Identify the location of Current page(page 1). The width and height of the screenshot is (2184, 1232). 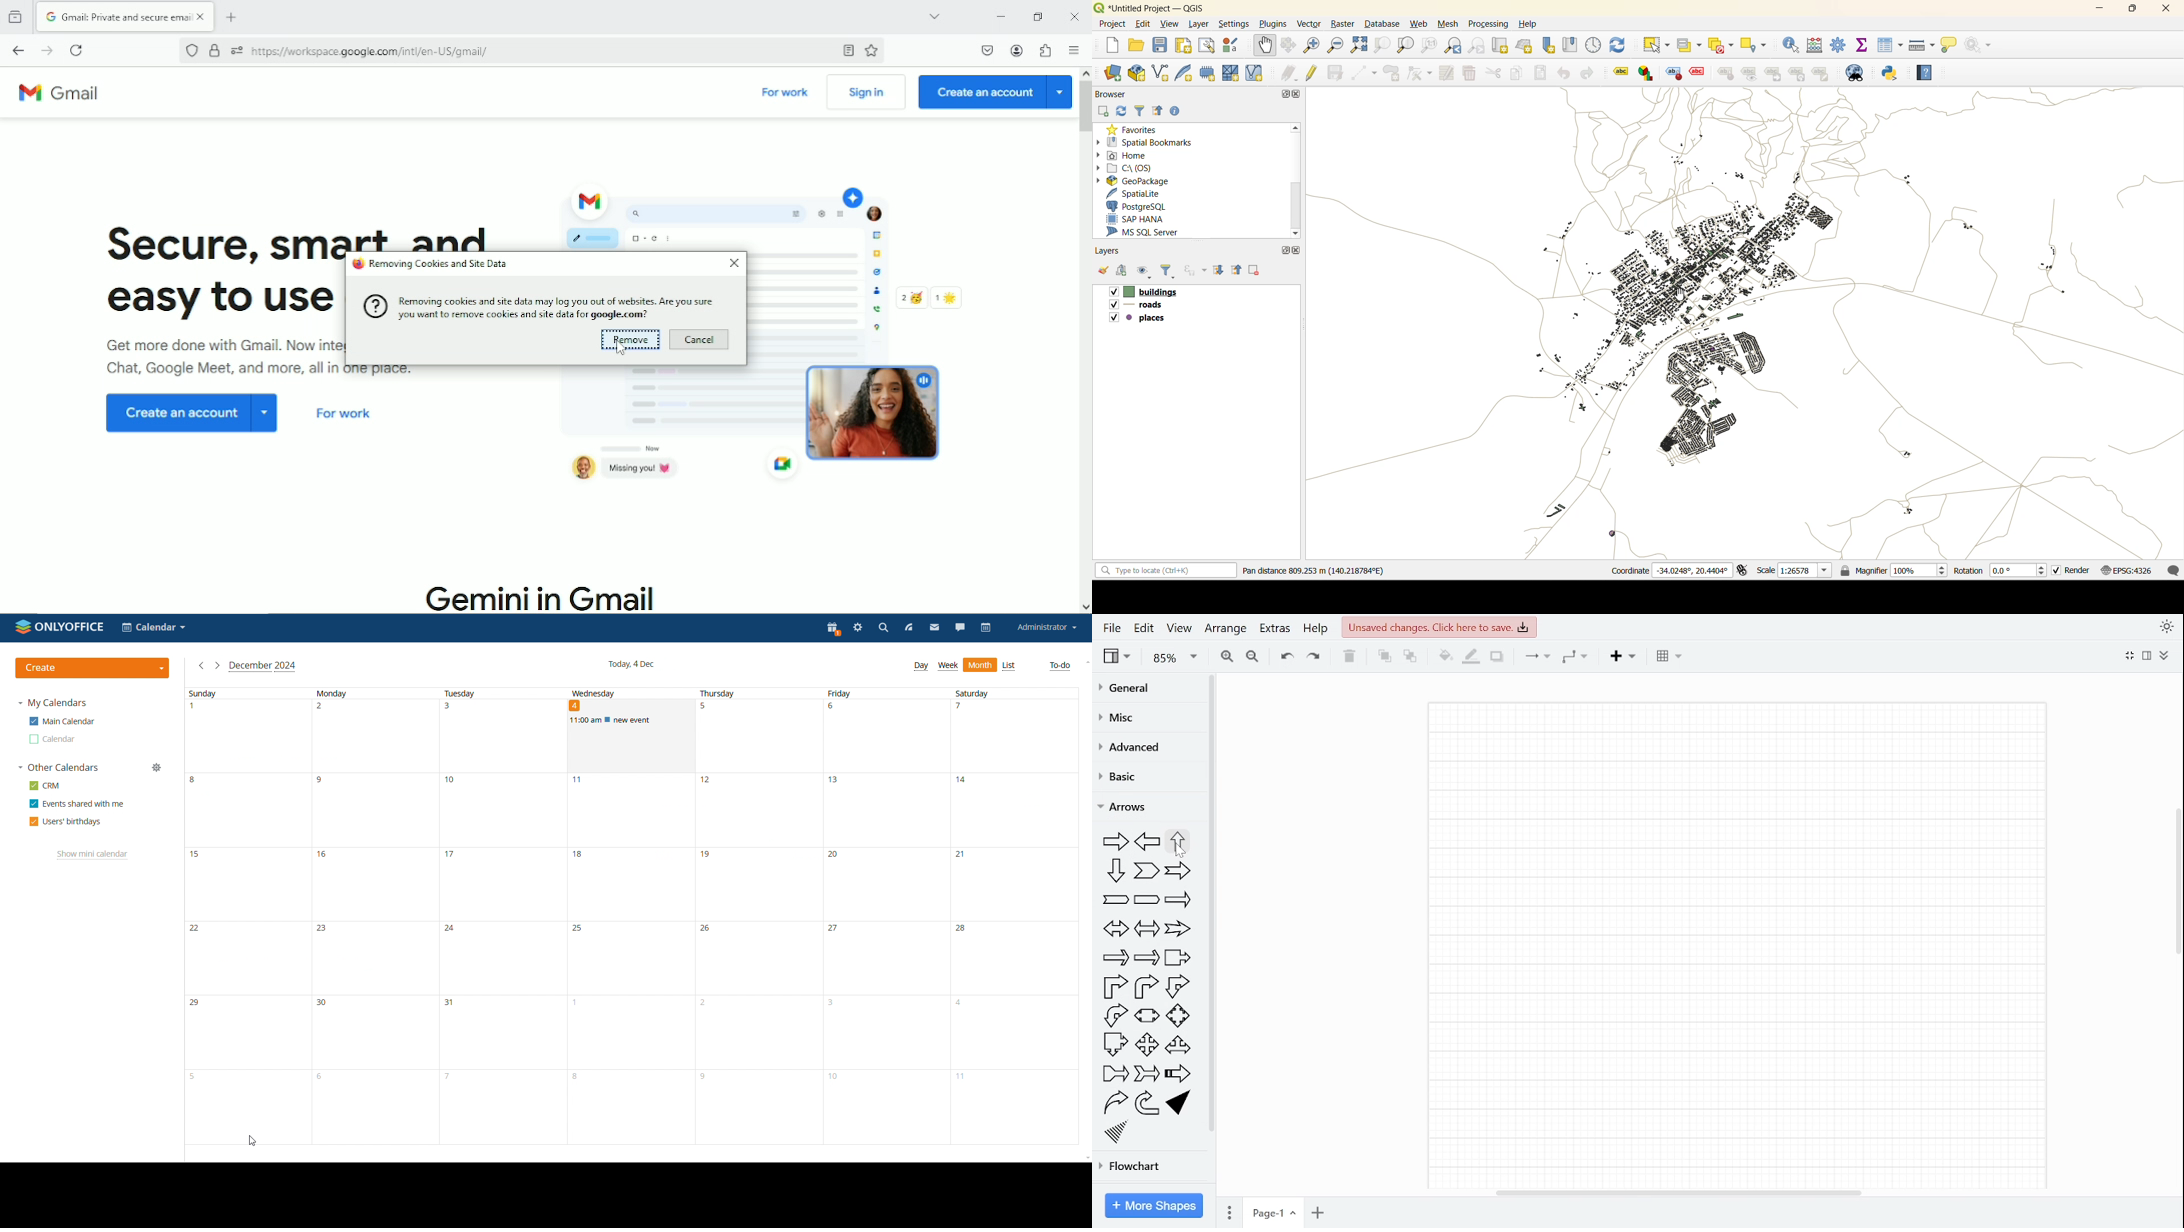
(1274, 1212).